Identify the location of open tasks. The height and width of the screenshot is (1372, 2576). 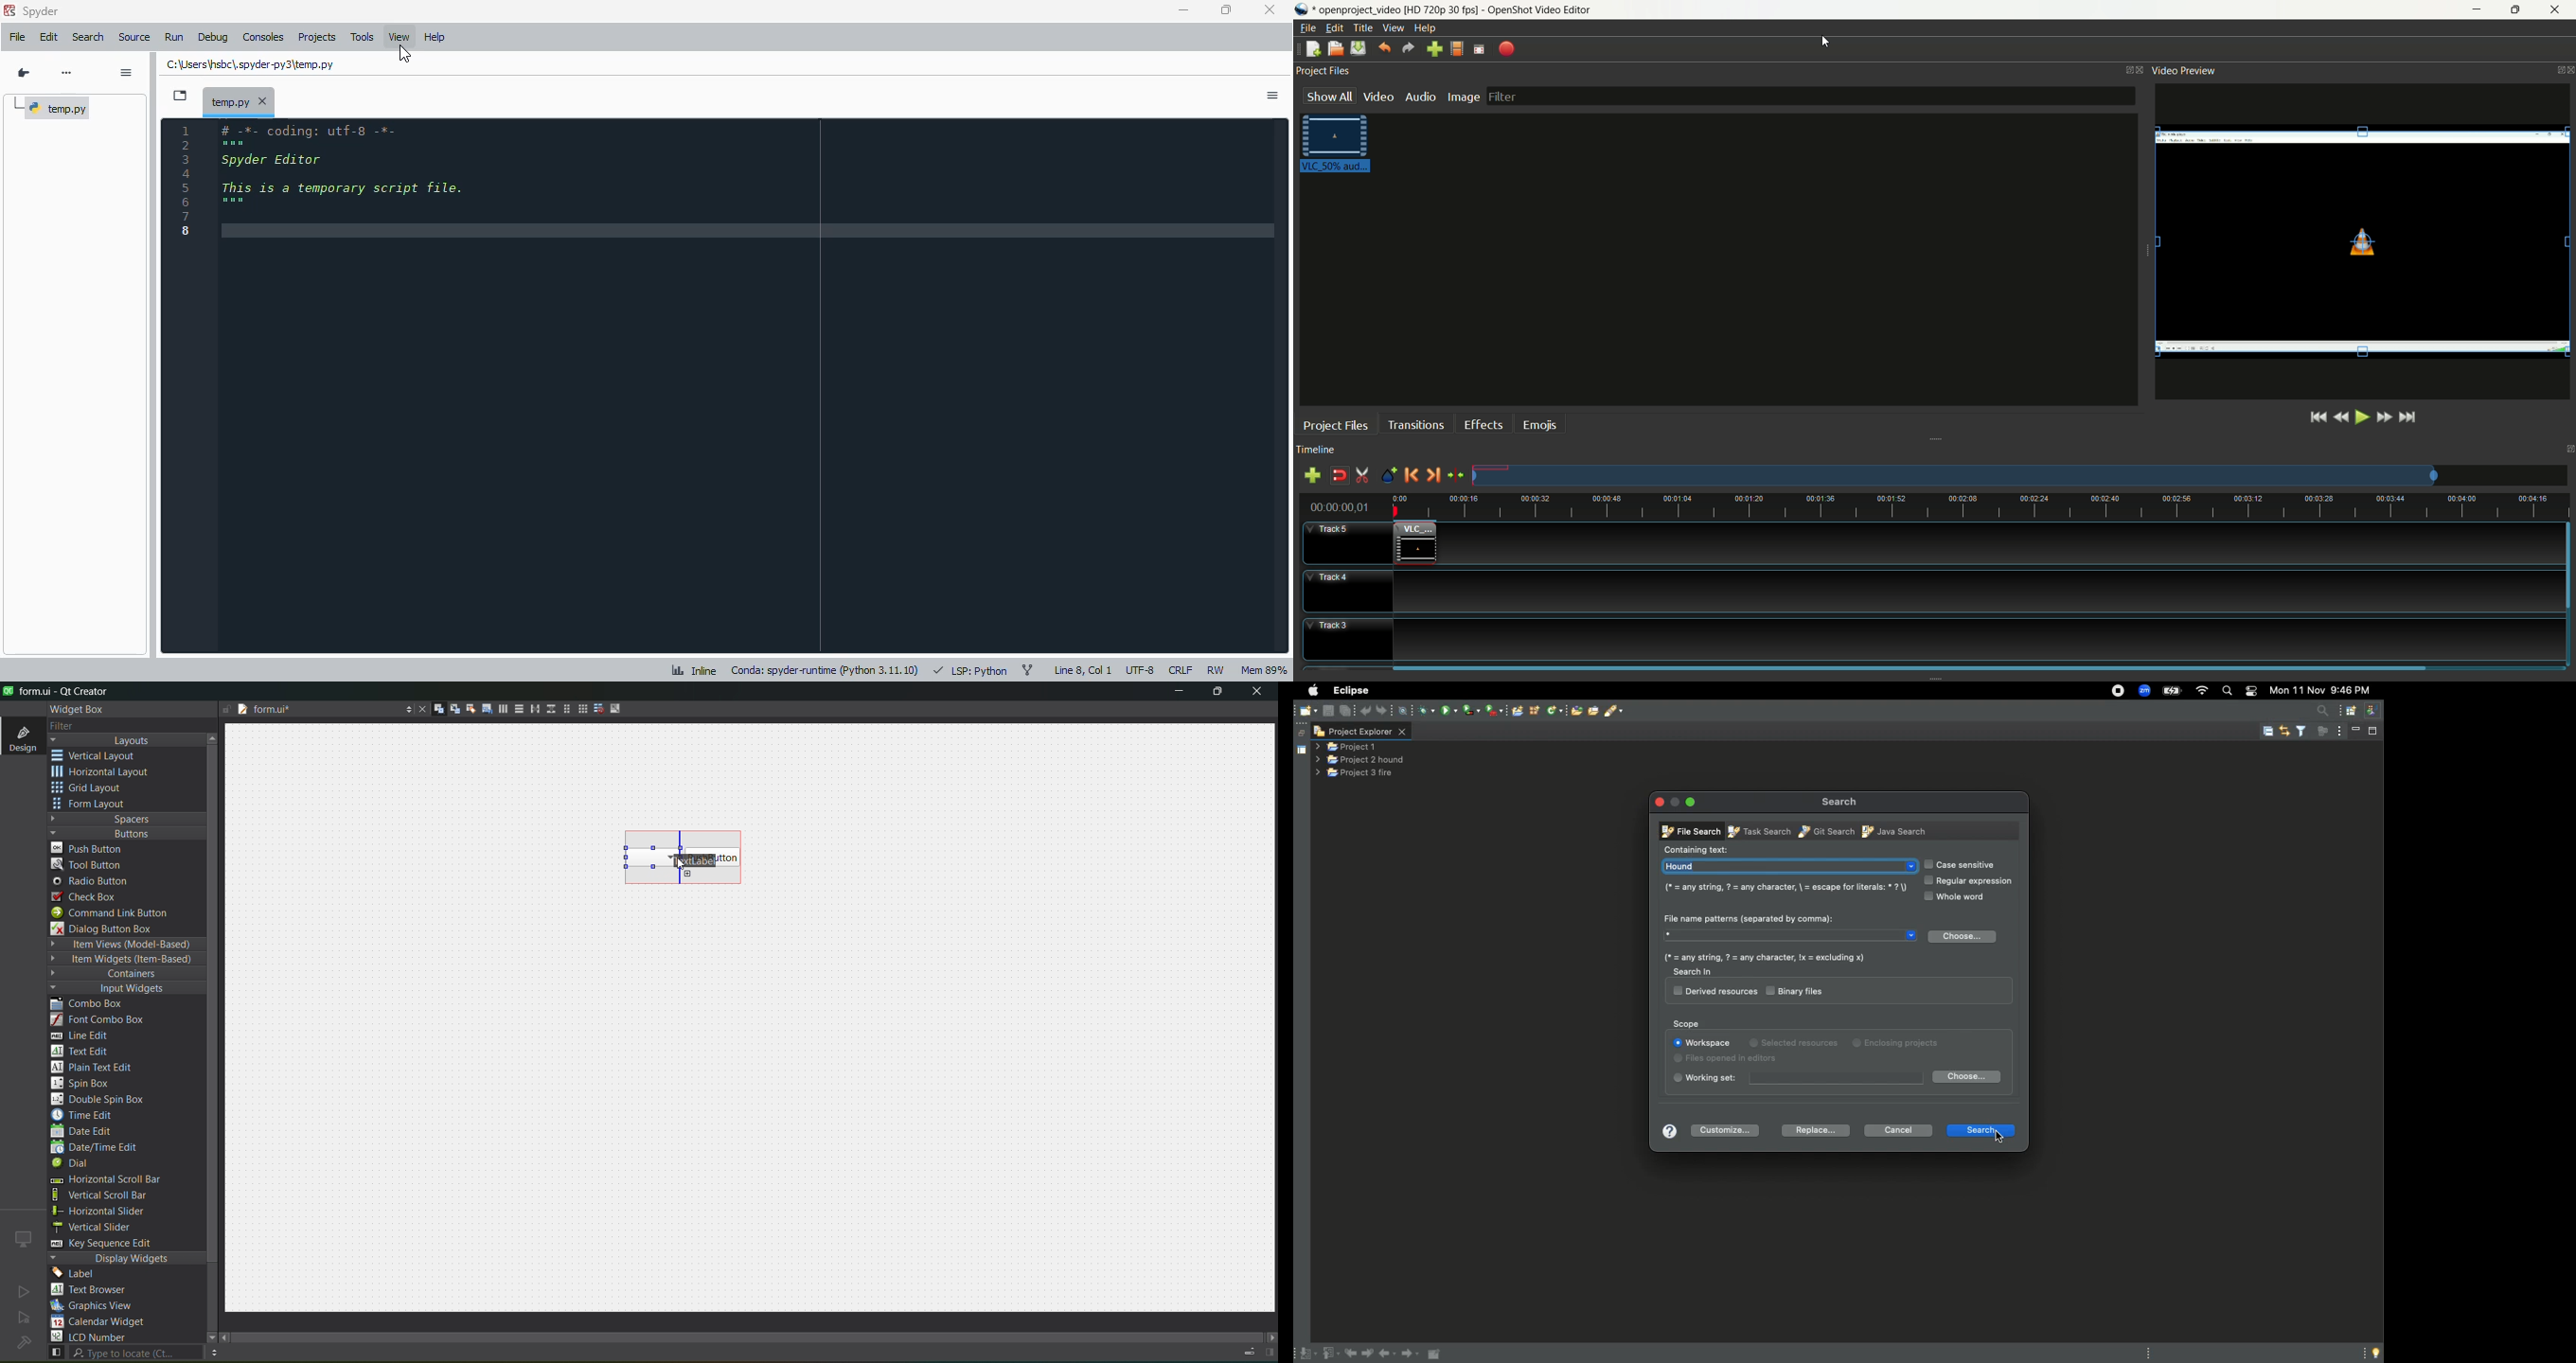
(1595, 710).